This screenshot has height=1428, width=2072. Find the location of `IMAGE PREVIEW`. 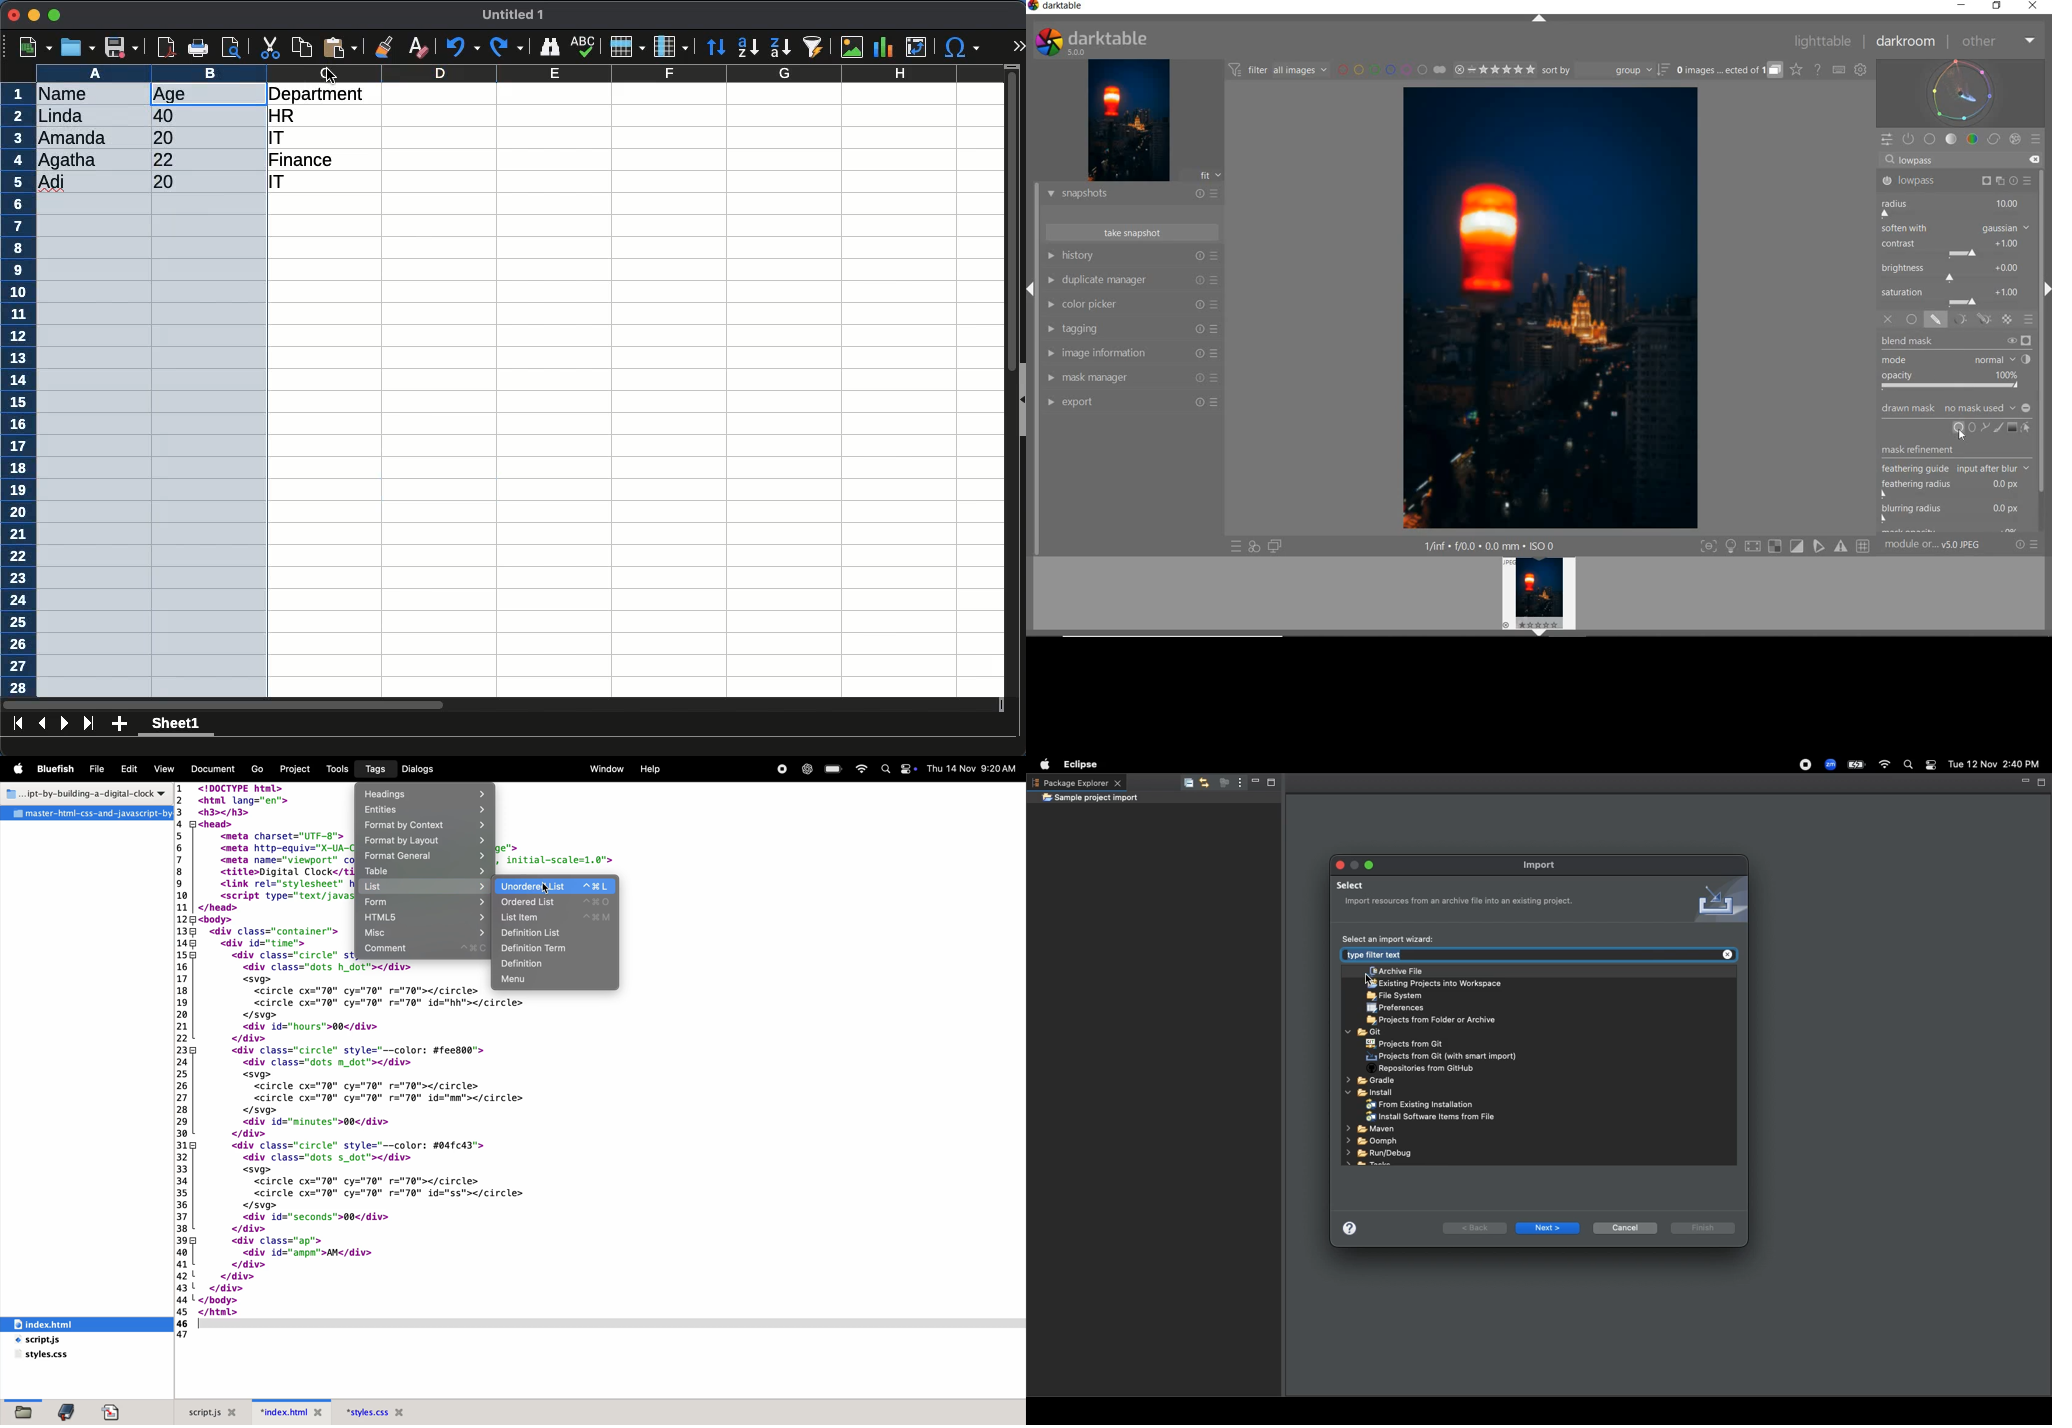

IMAGE PREVIEW is located at coordinates (1541, 597).